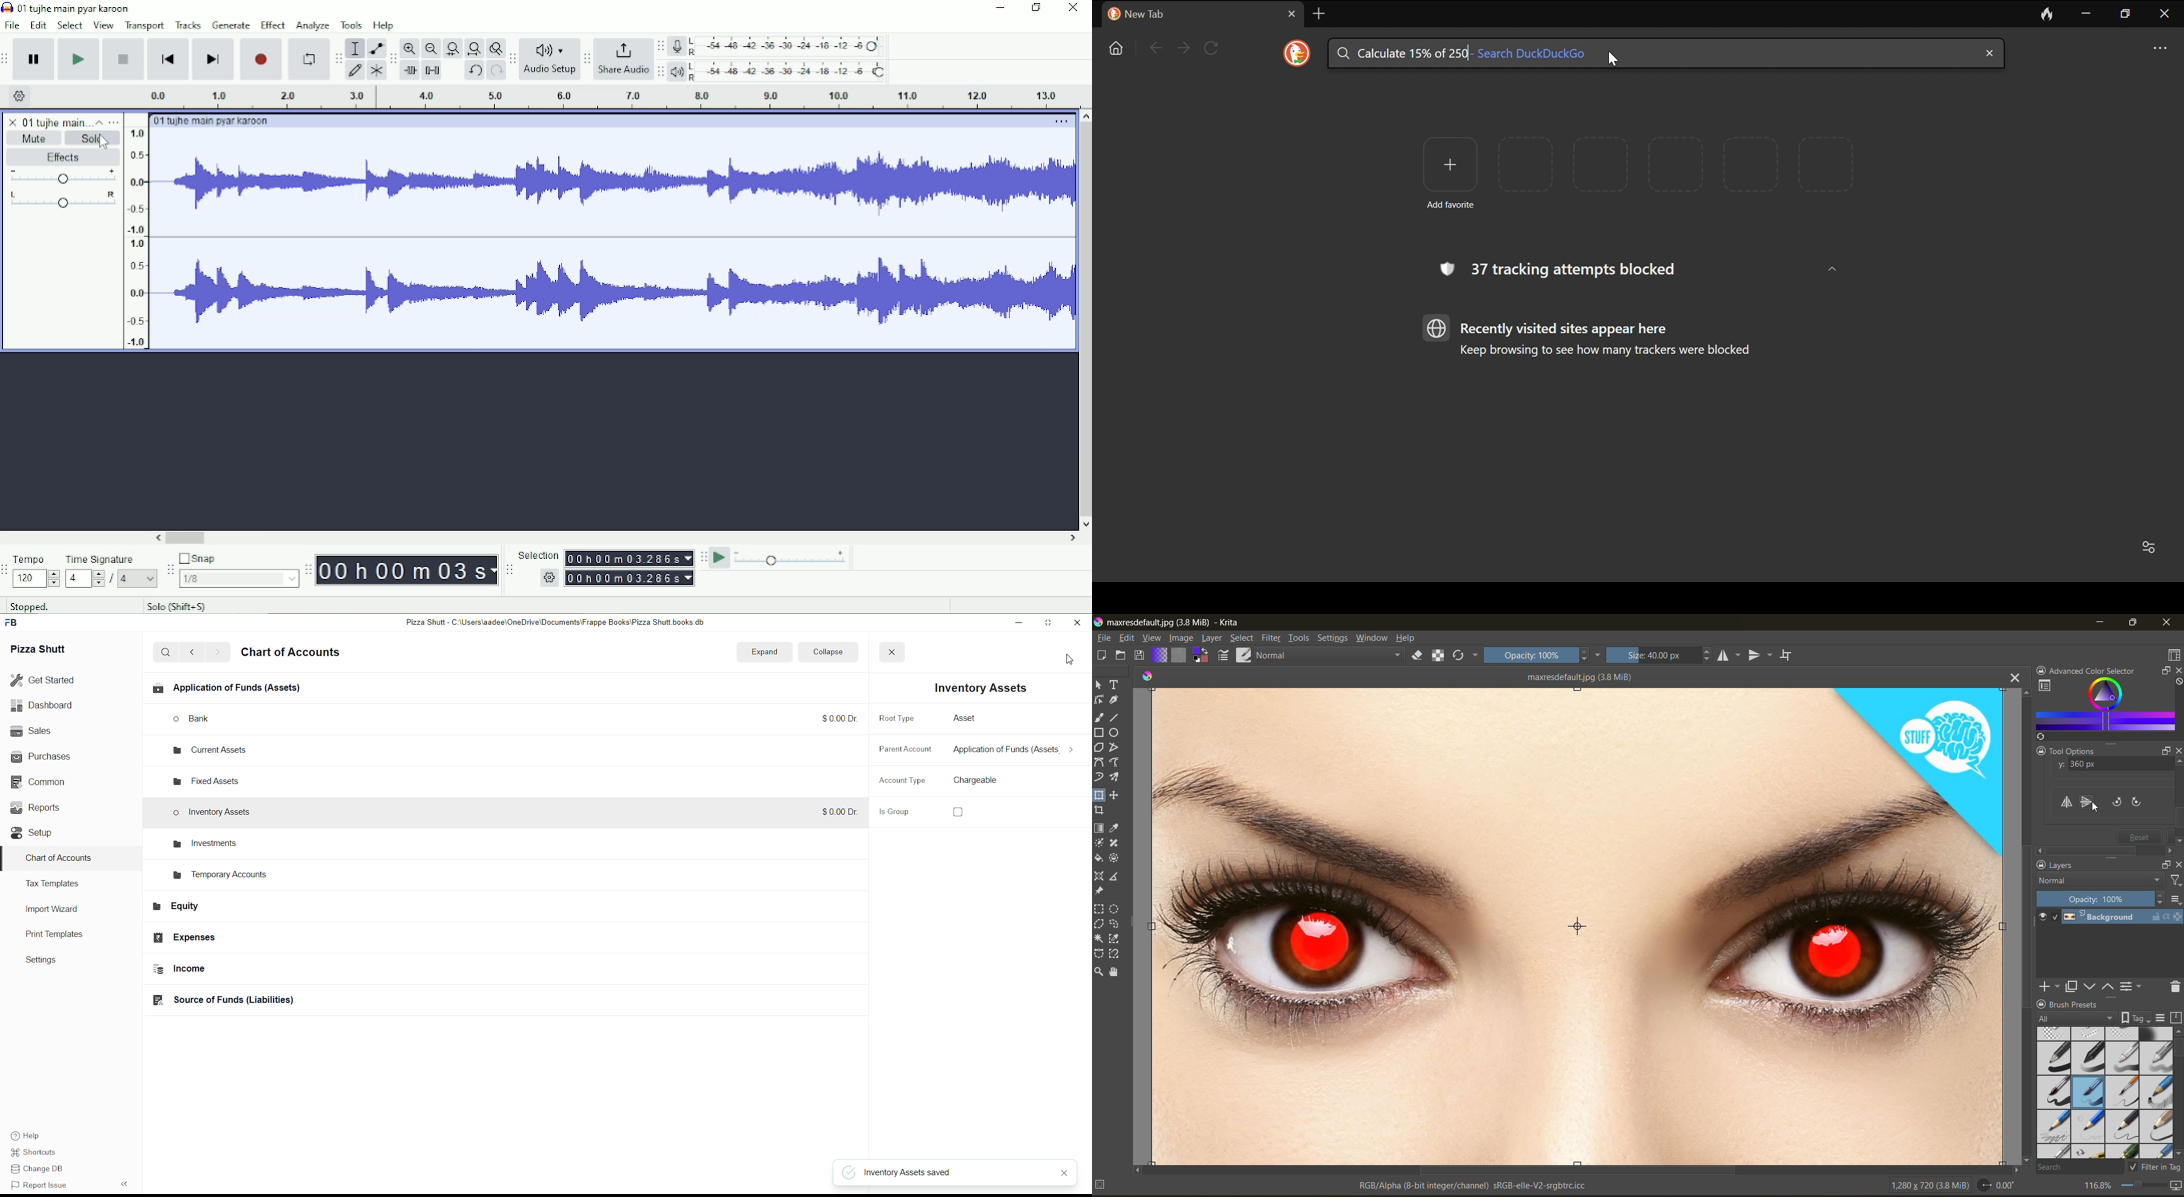  I want to click on Add new tab, so click(1319, 13).